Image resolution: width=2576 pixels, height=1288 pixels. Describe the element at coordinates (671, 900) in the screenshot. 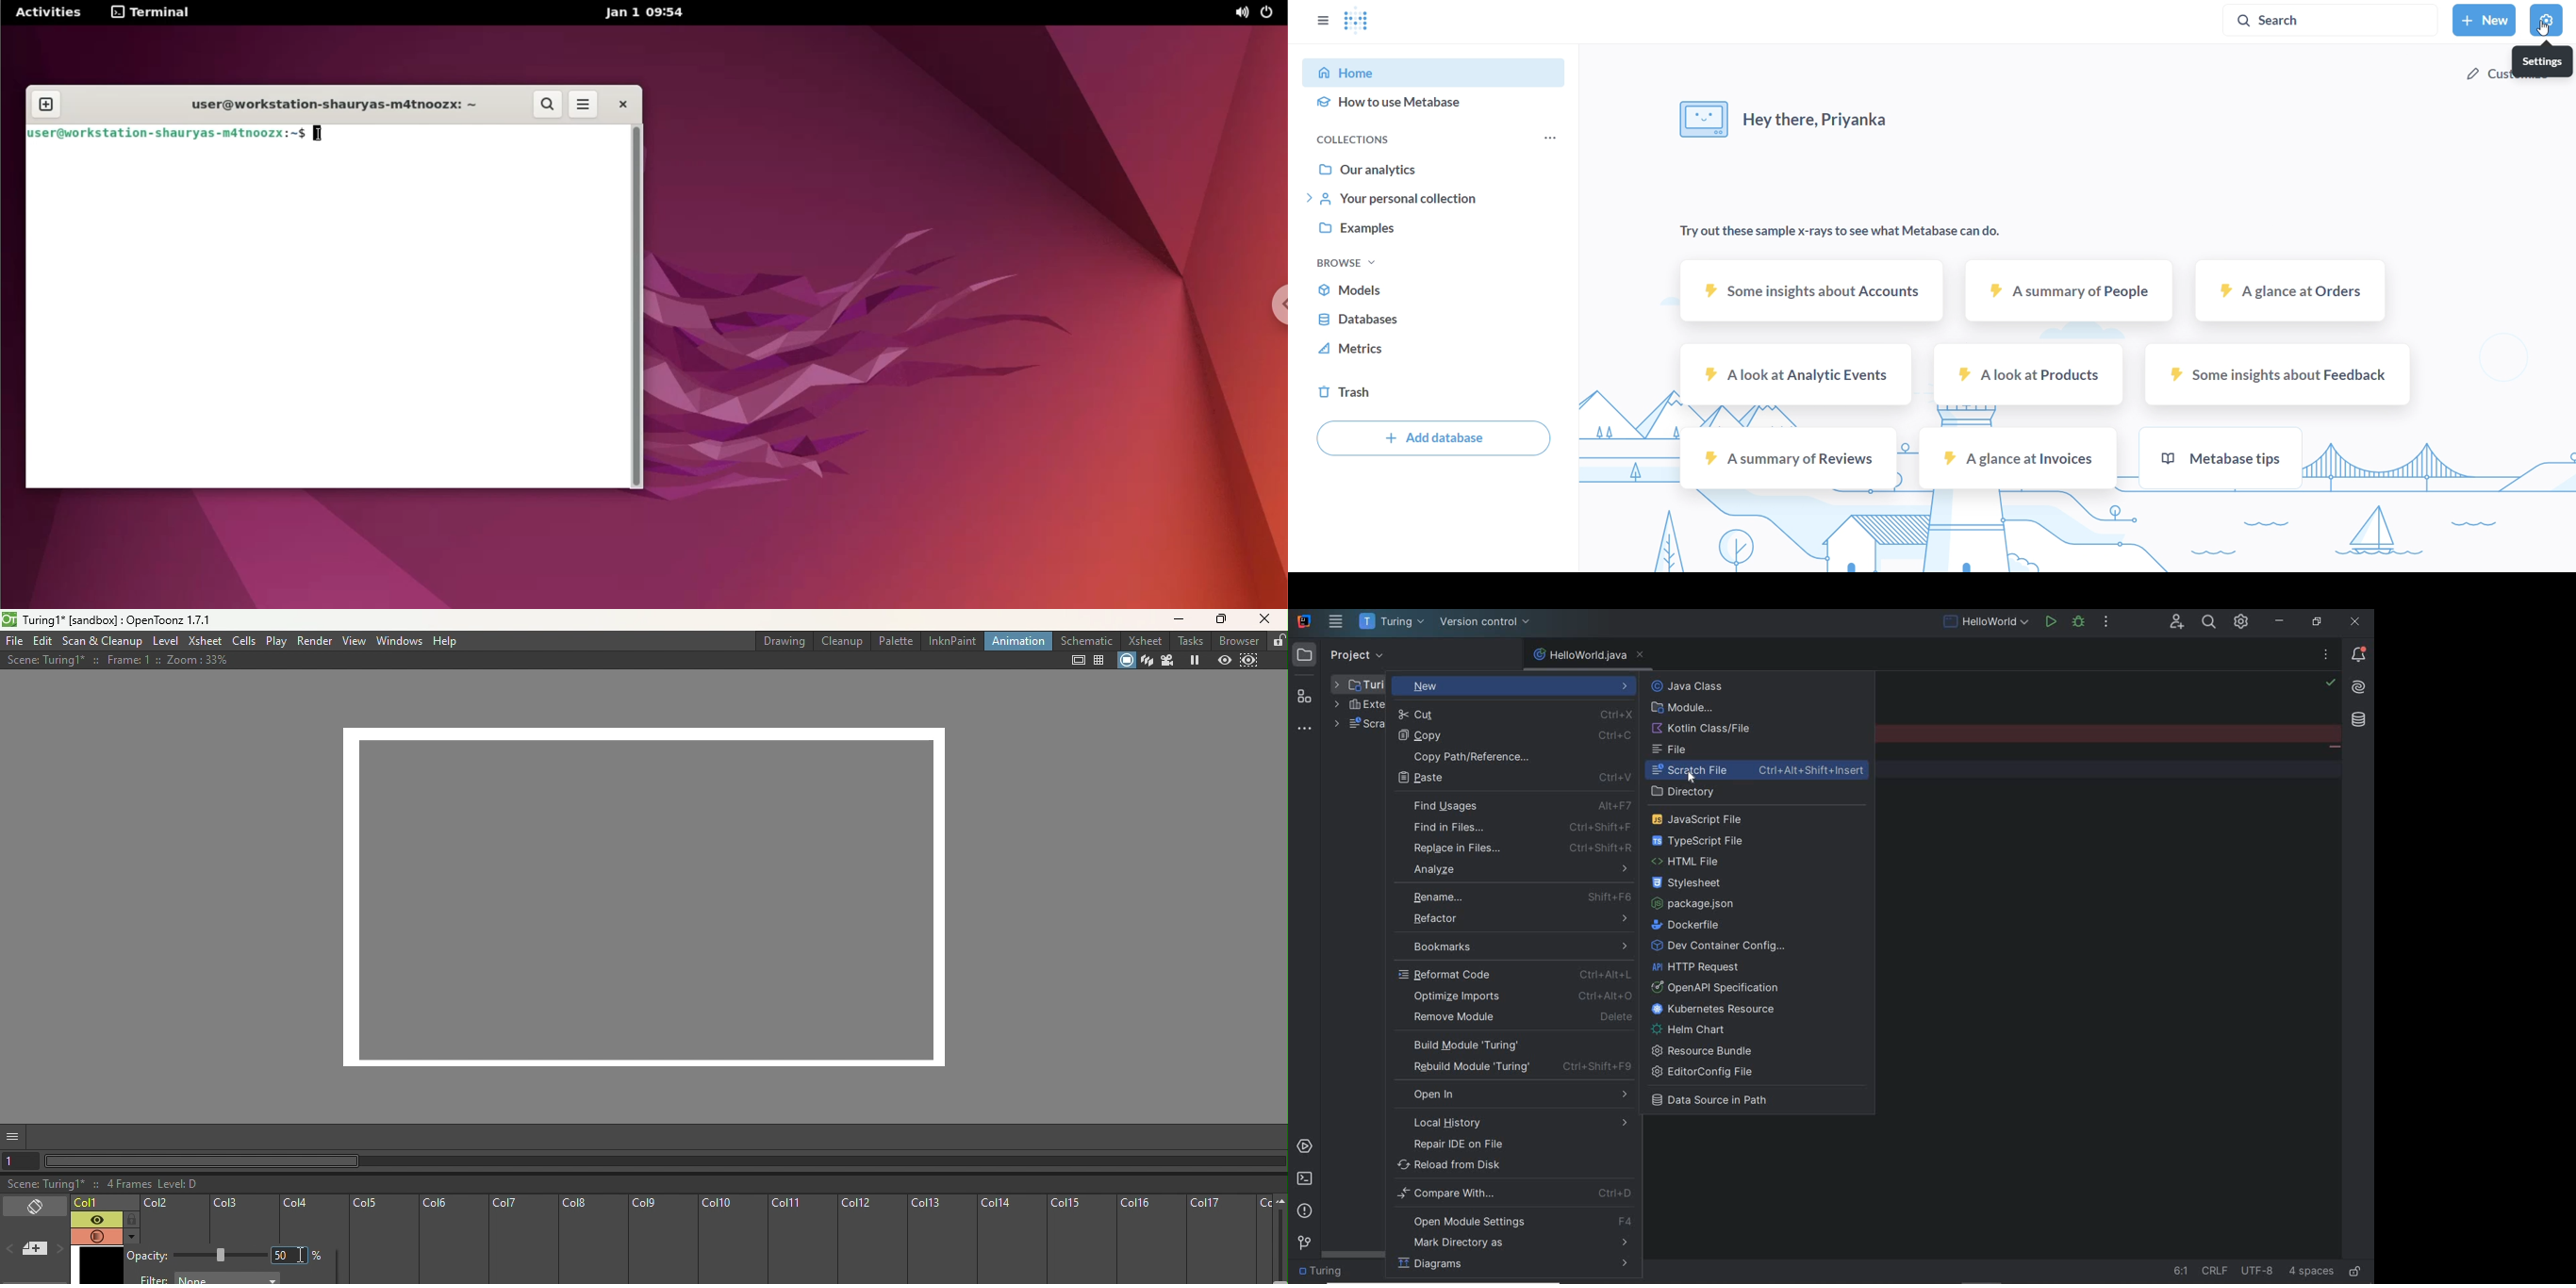

I see `Canvas` at that location.